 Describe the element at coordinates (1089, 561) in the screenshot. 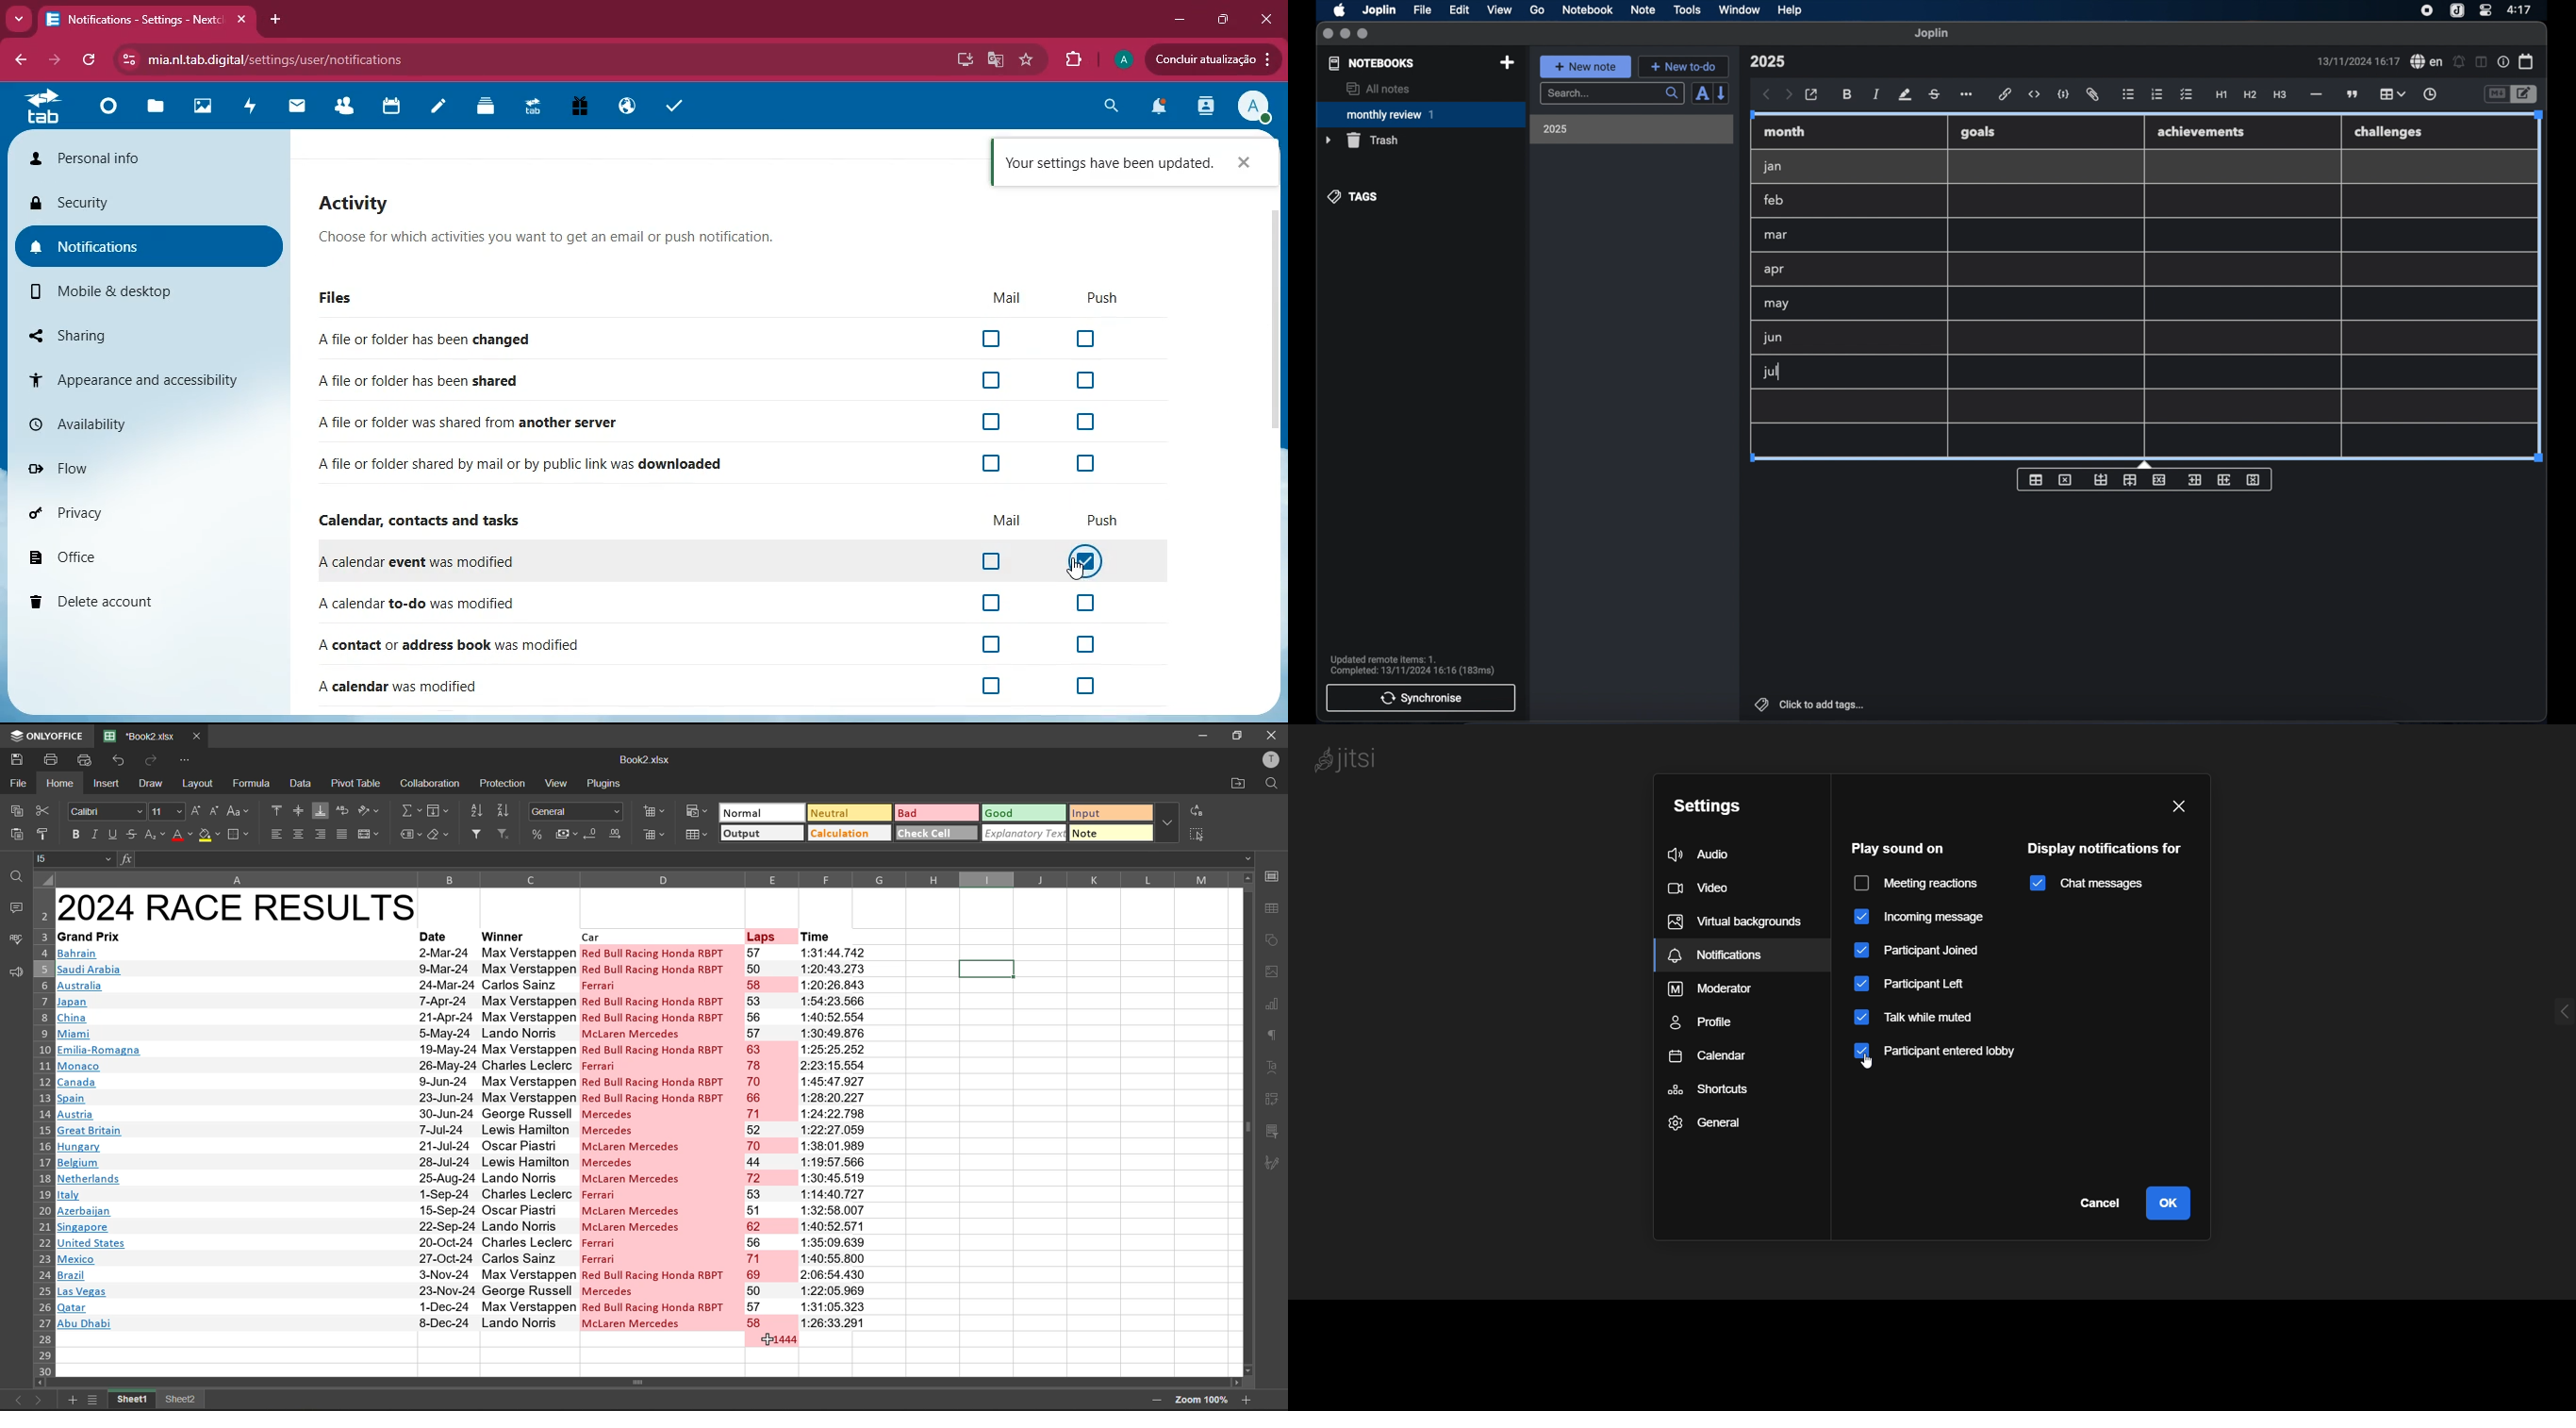

I see `off` at that location.